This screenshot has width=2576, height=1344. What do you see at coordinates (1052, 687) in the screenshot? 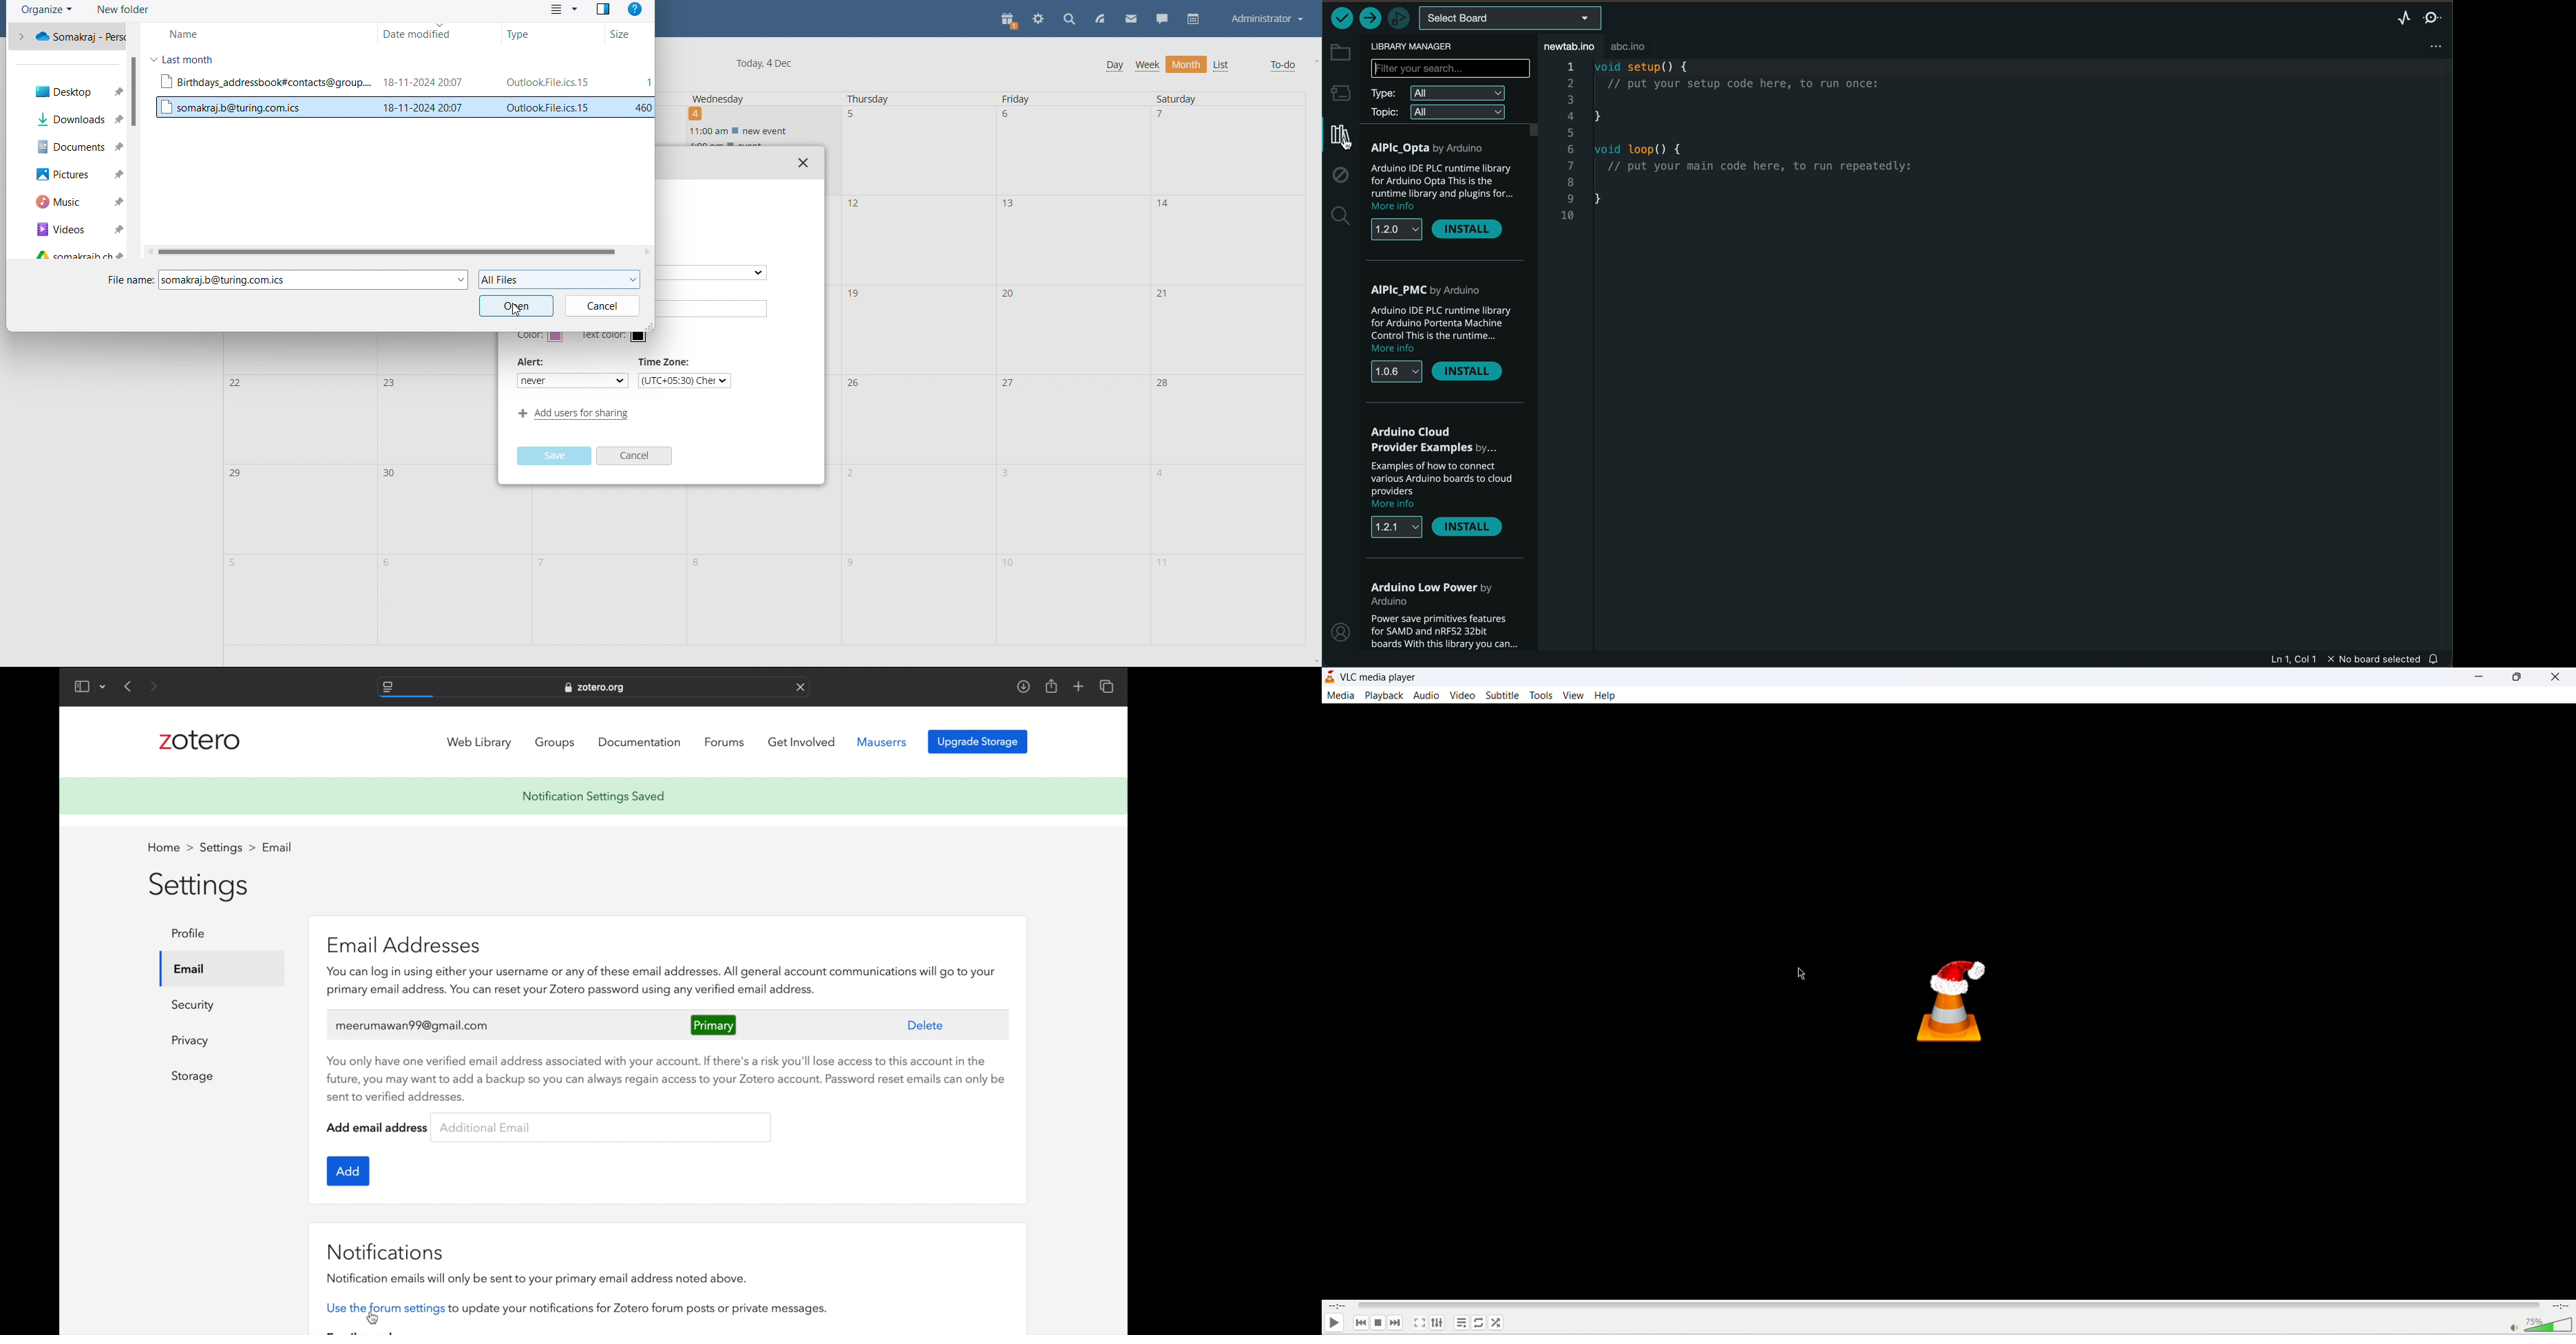
I see `share` at bounding box center [1052, 687].